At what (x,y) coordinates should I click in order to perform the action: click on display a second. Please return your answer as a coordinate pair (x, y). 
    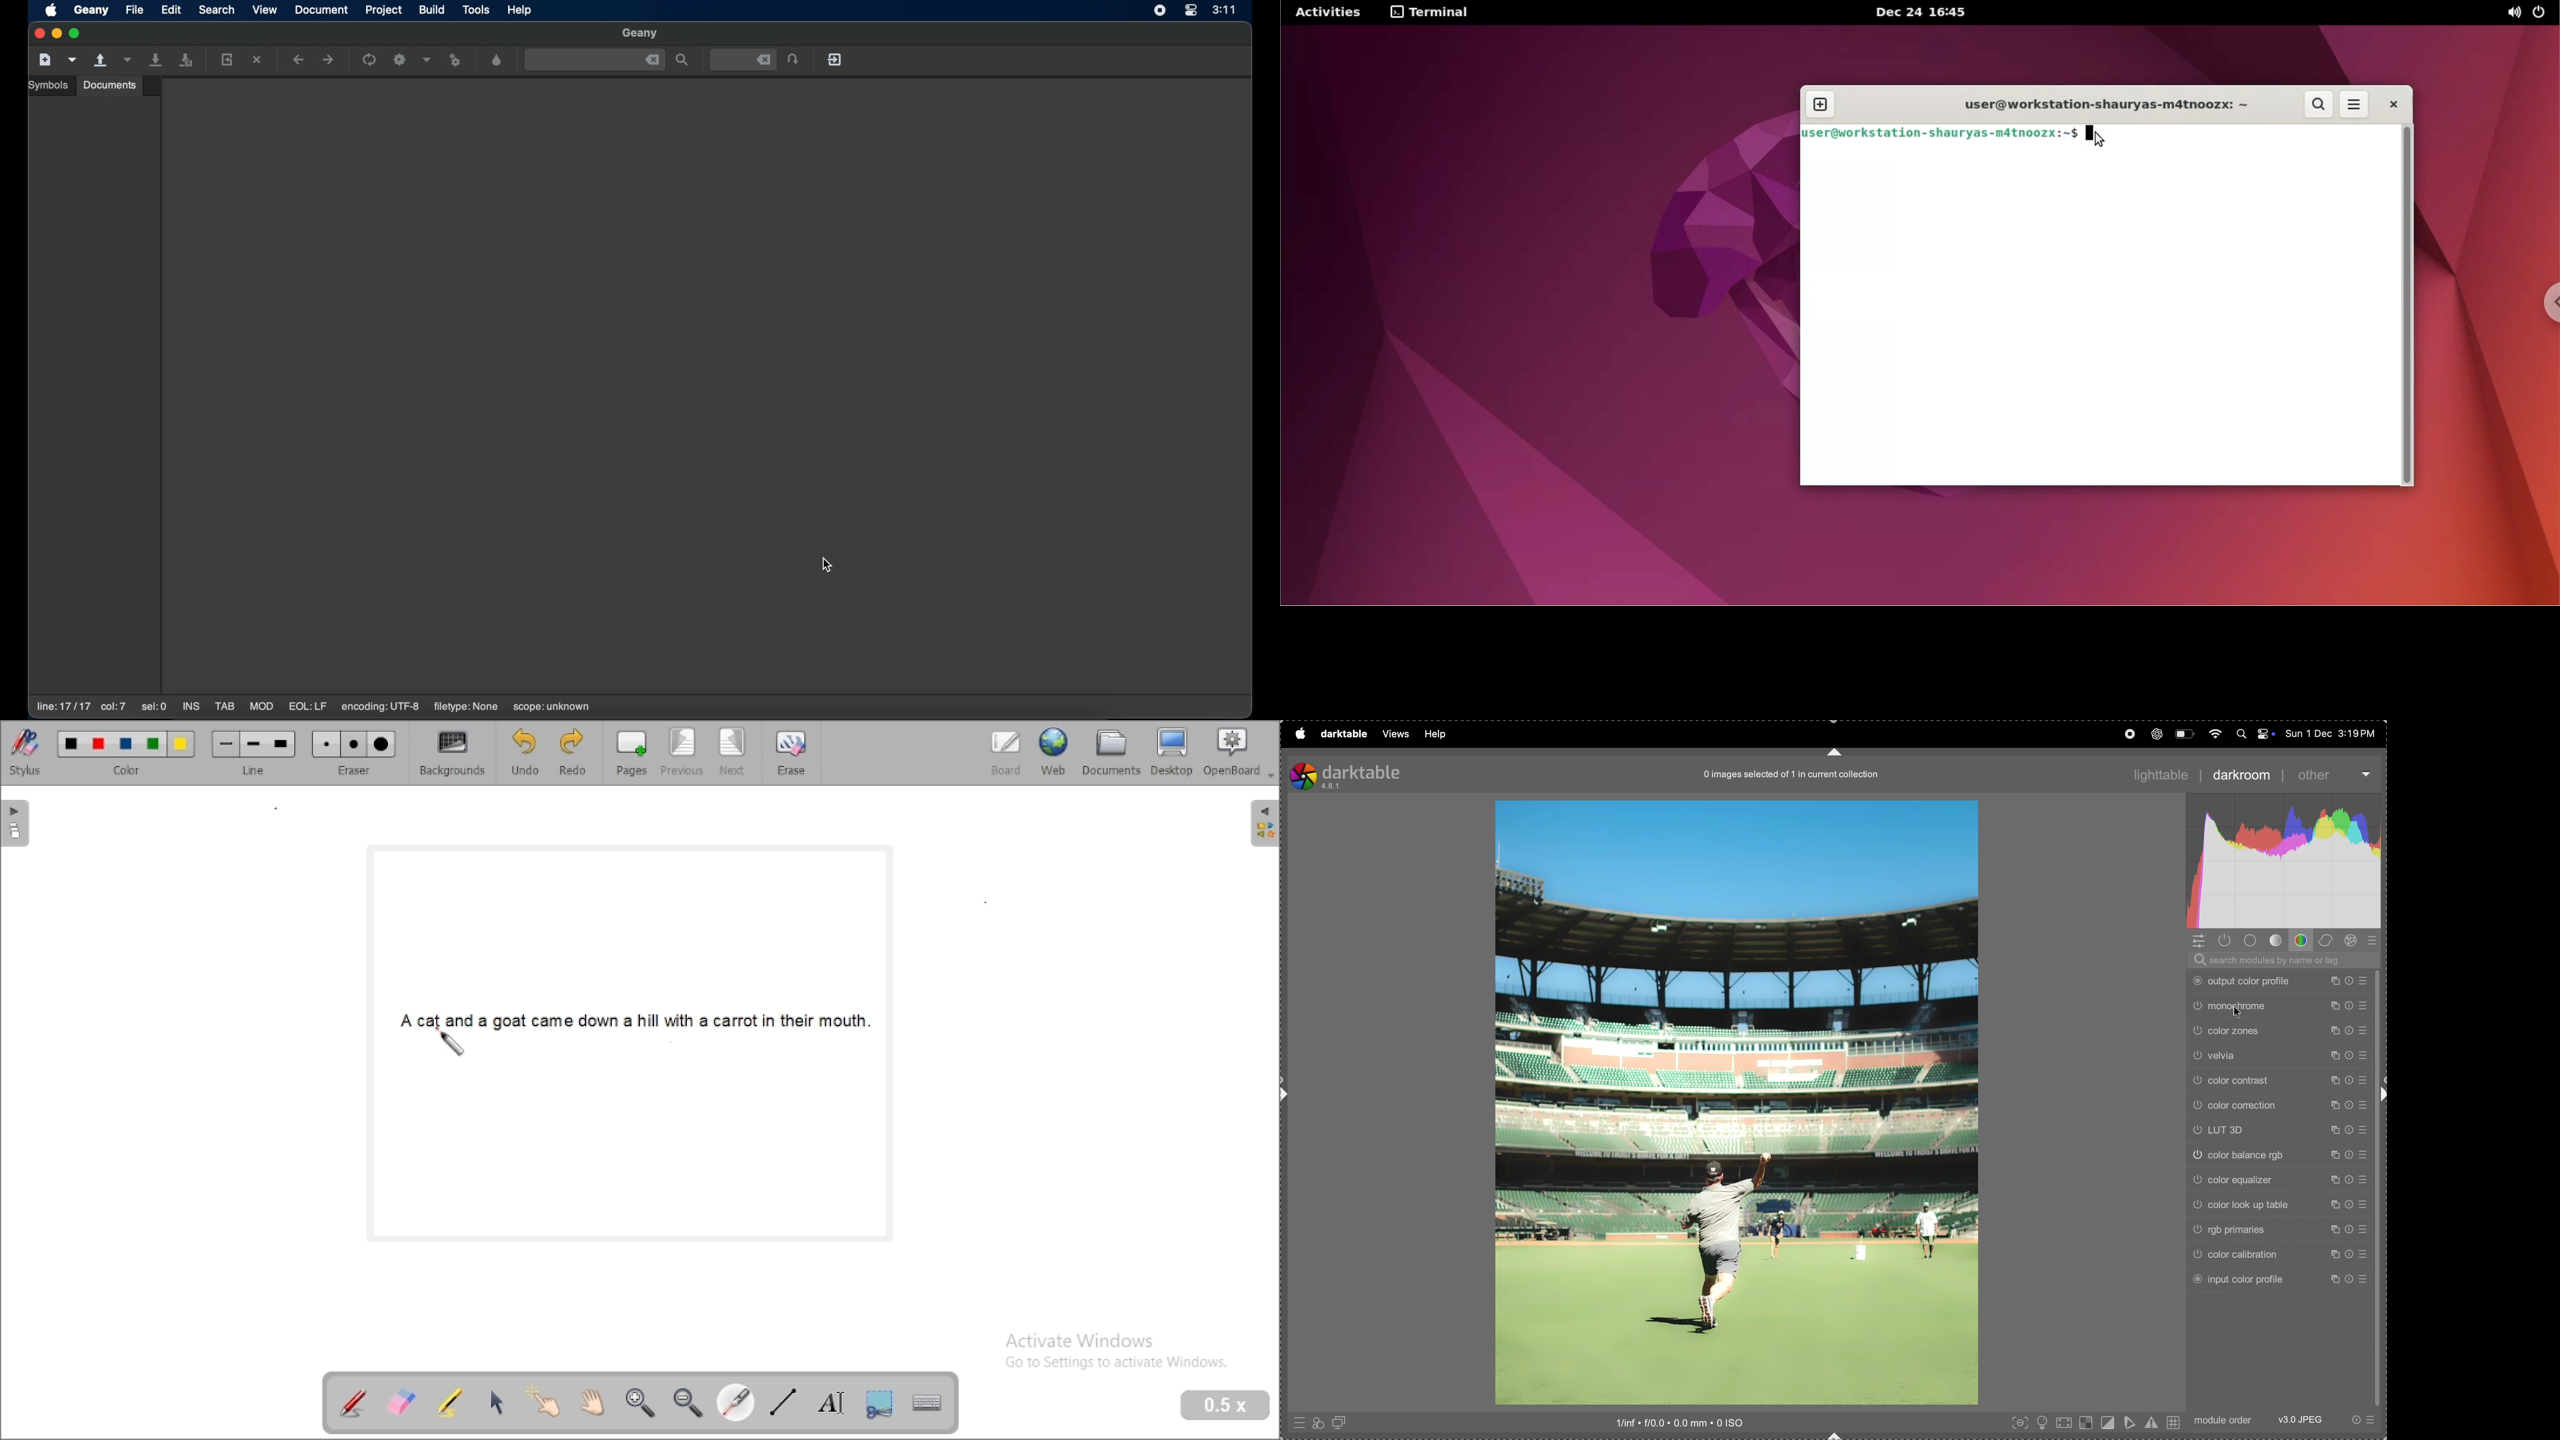
    Looking at the image, I should click on (1342, 1422).